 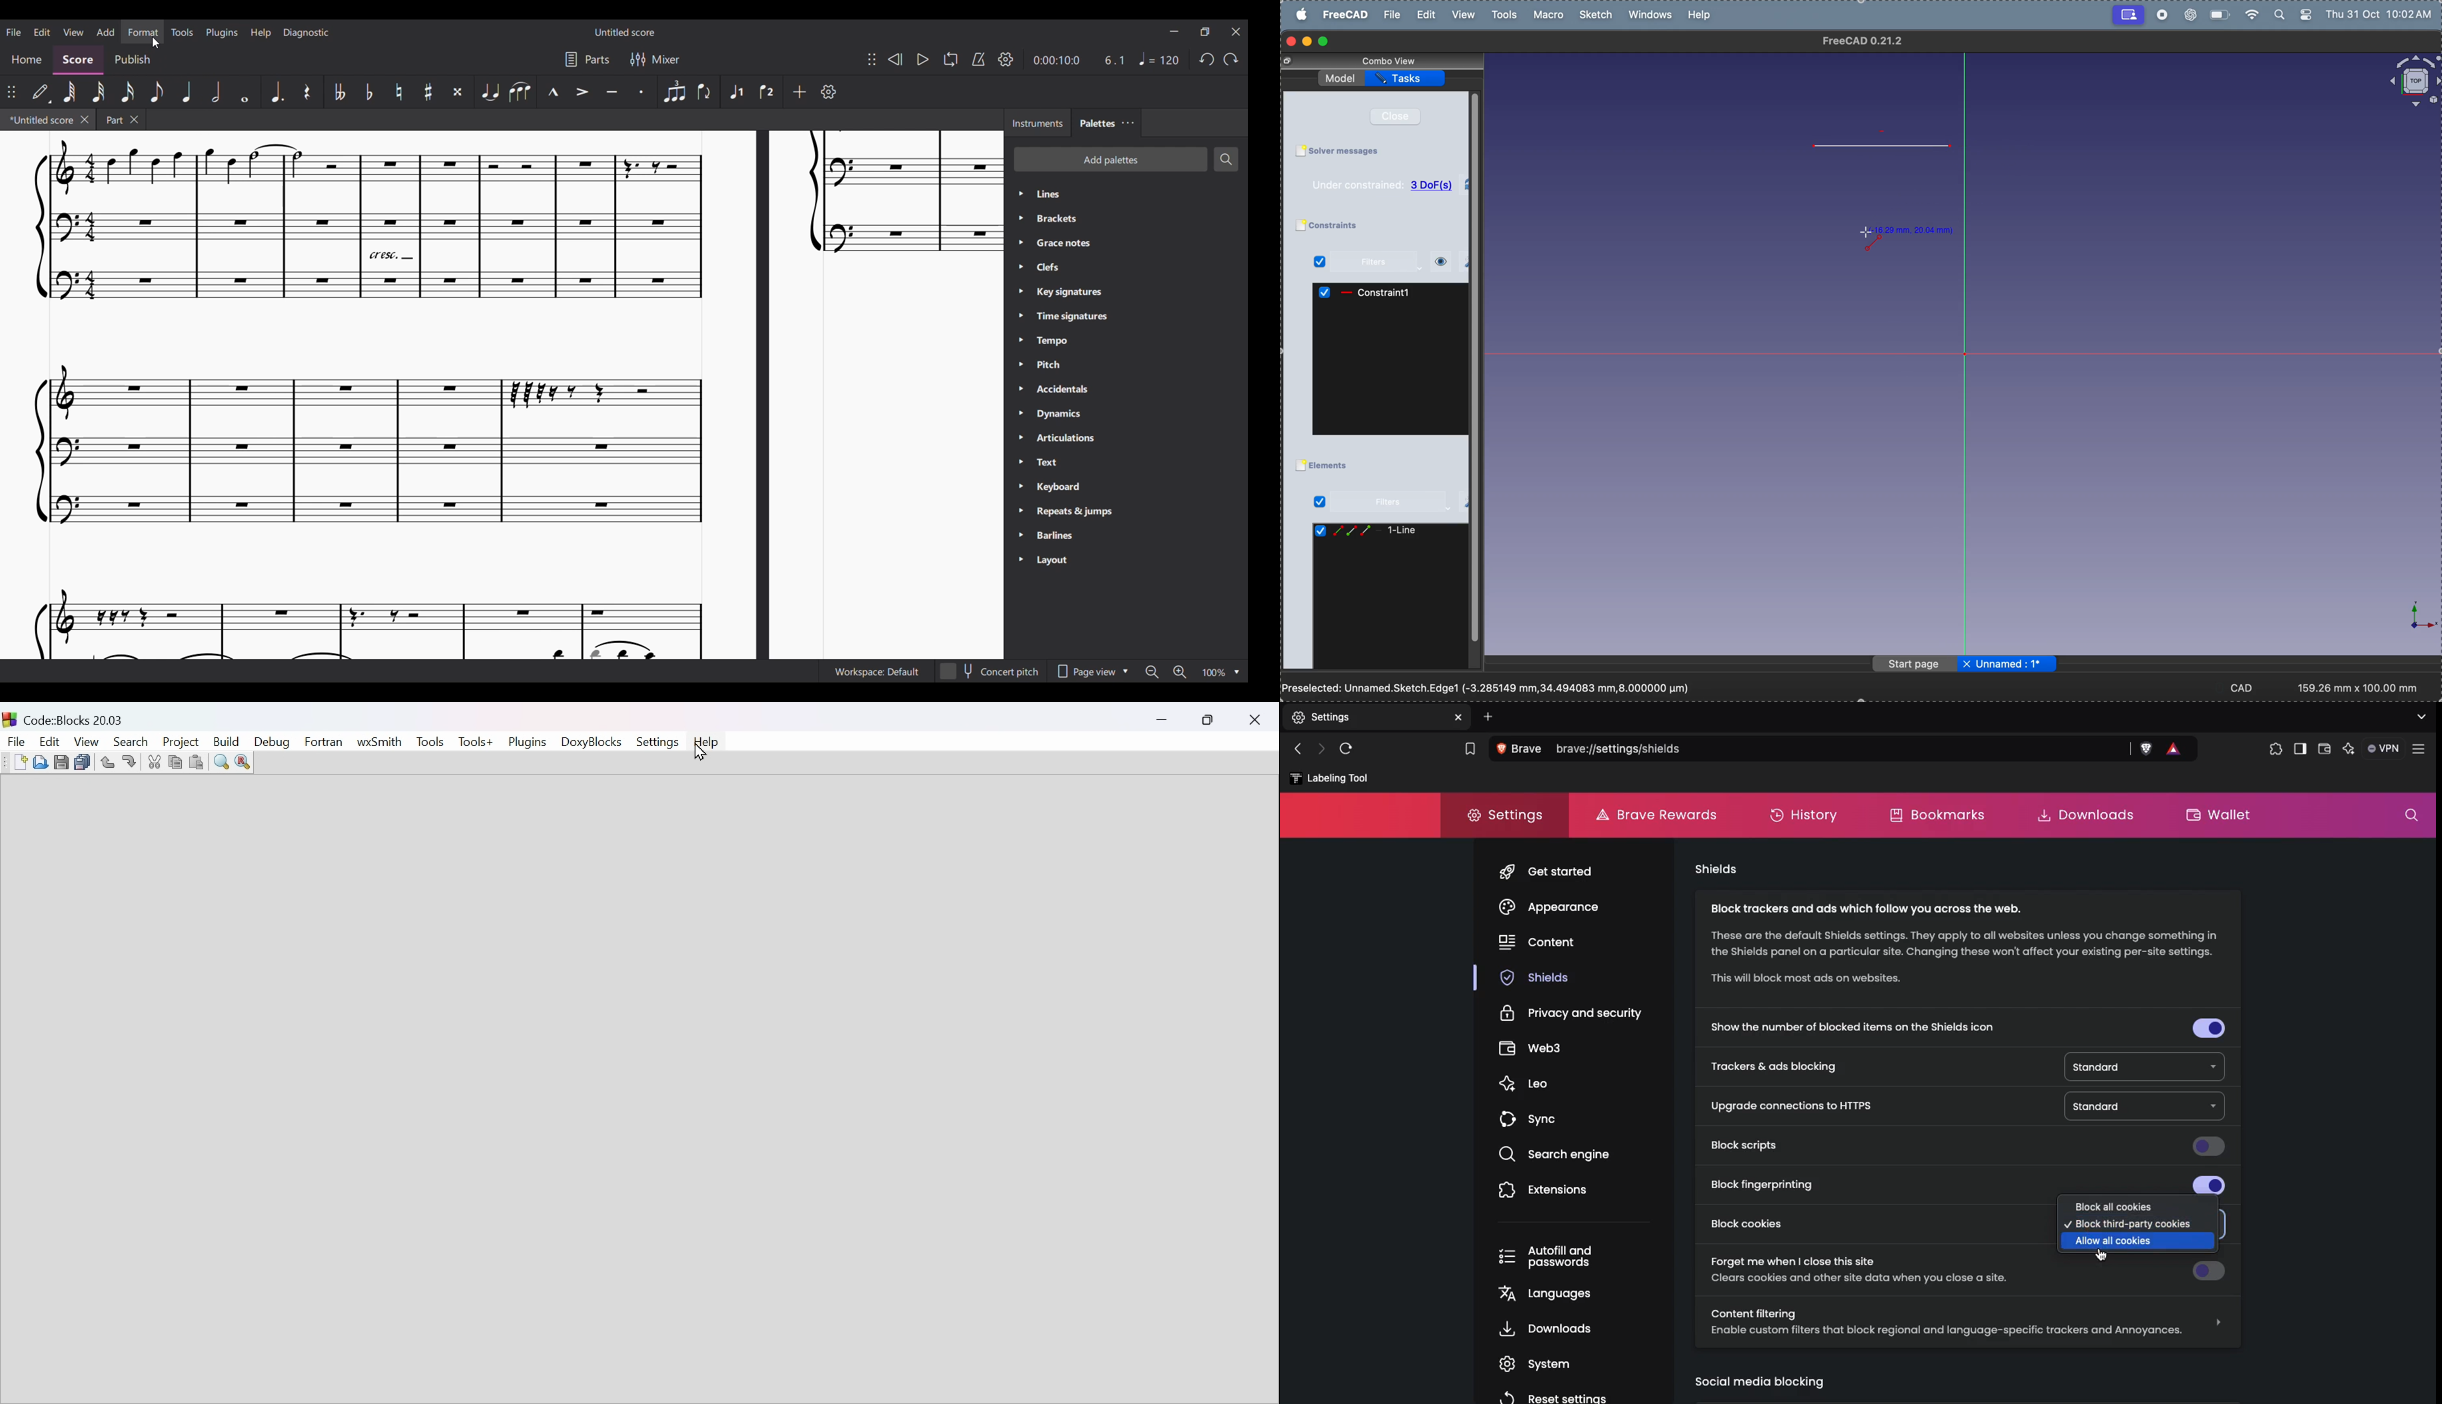 I want to click on Toggle double sharp, so click(x=460, y=92).